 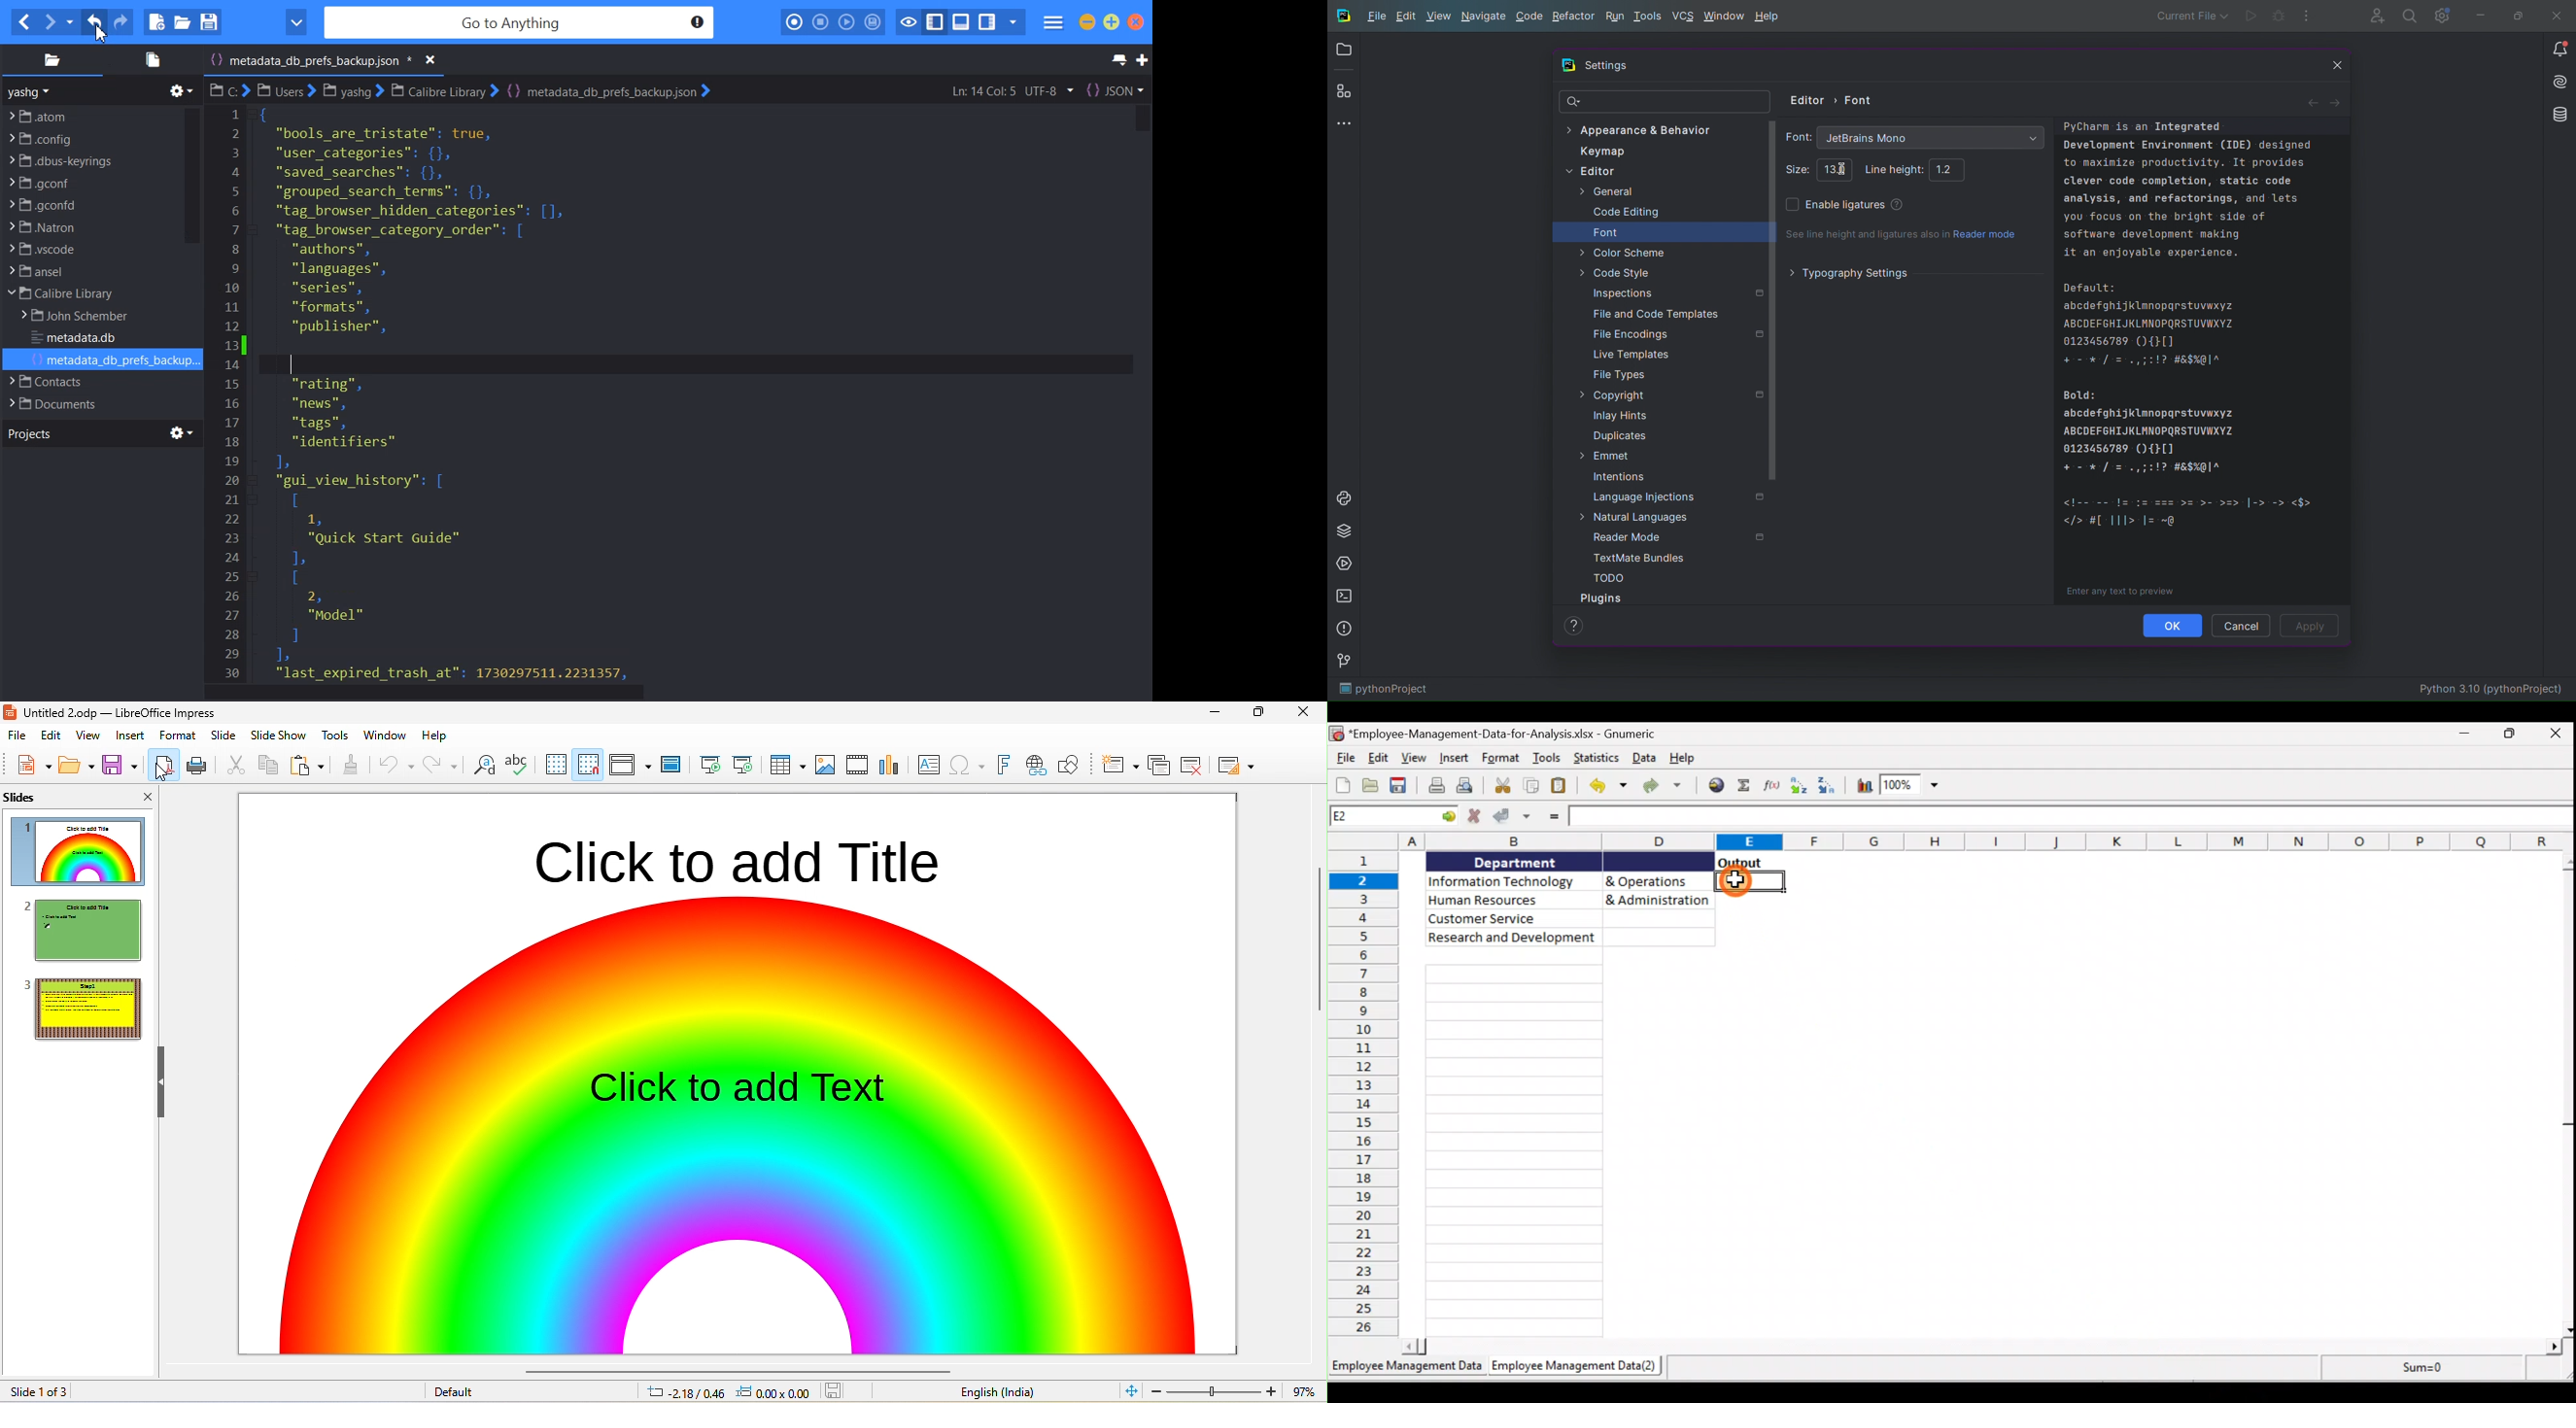 What do you see at coordinates (191, 175) in the screenshot?
I see `Vertical scroll bar` at bounding box center [191, 175].